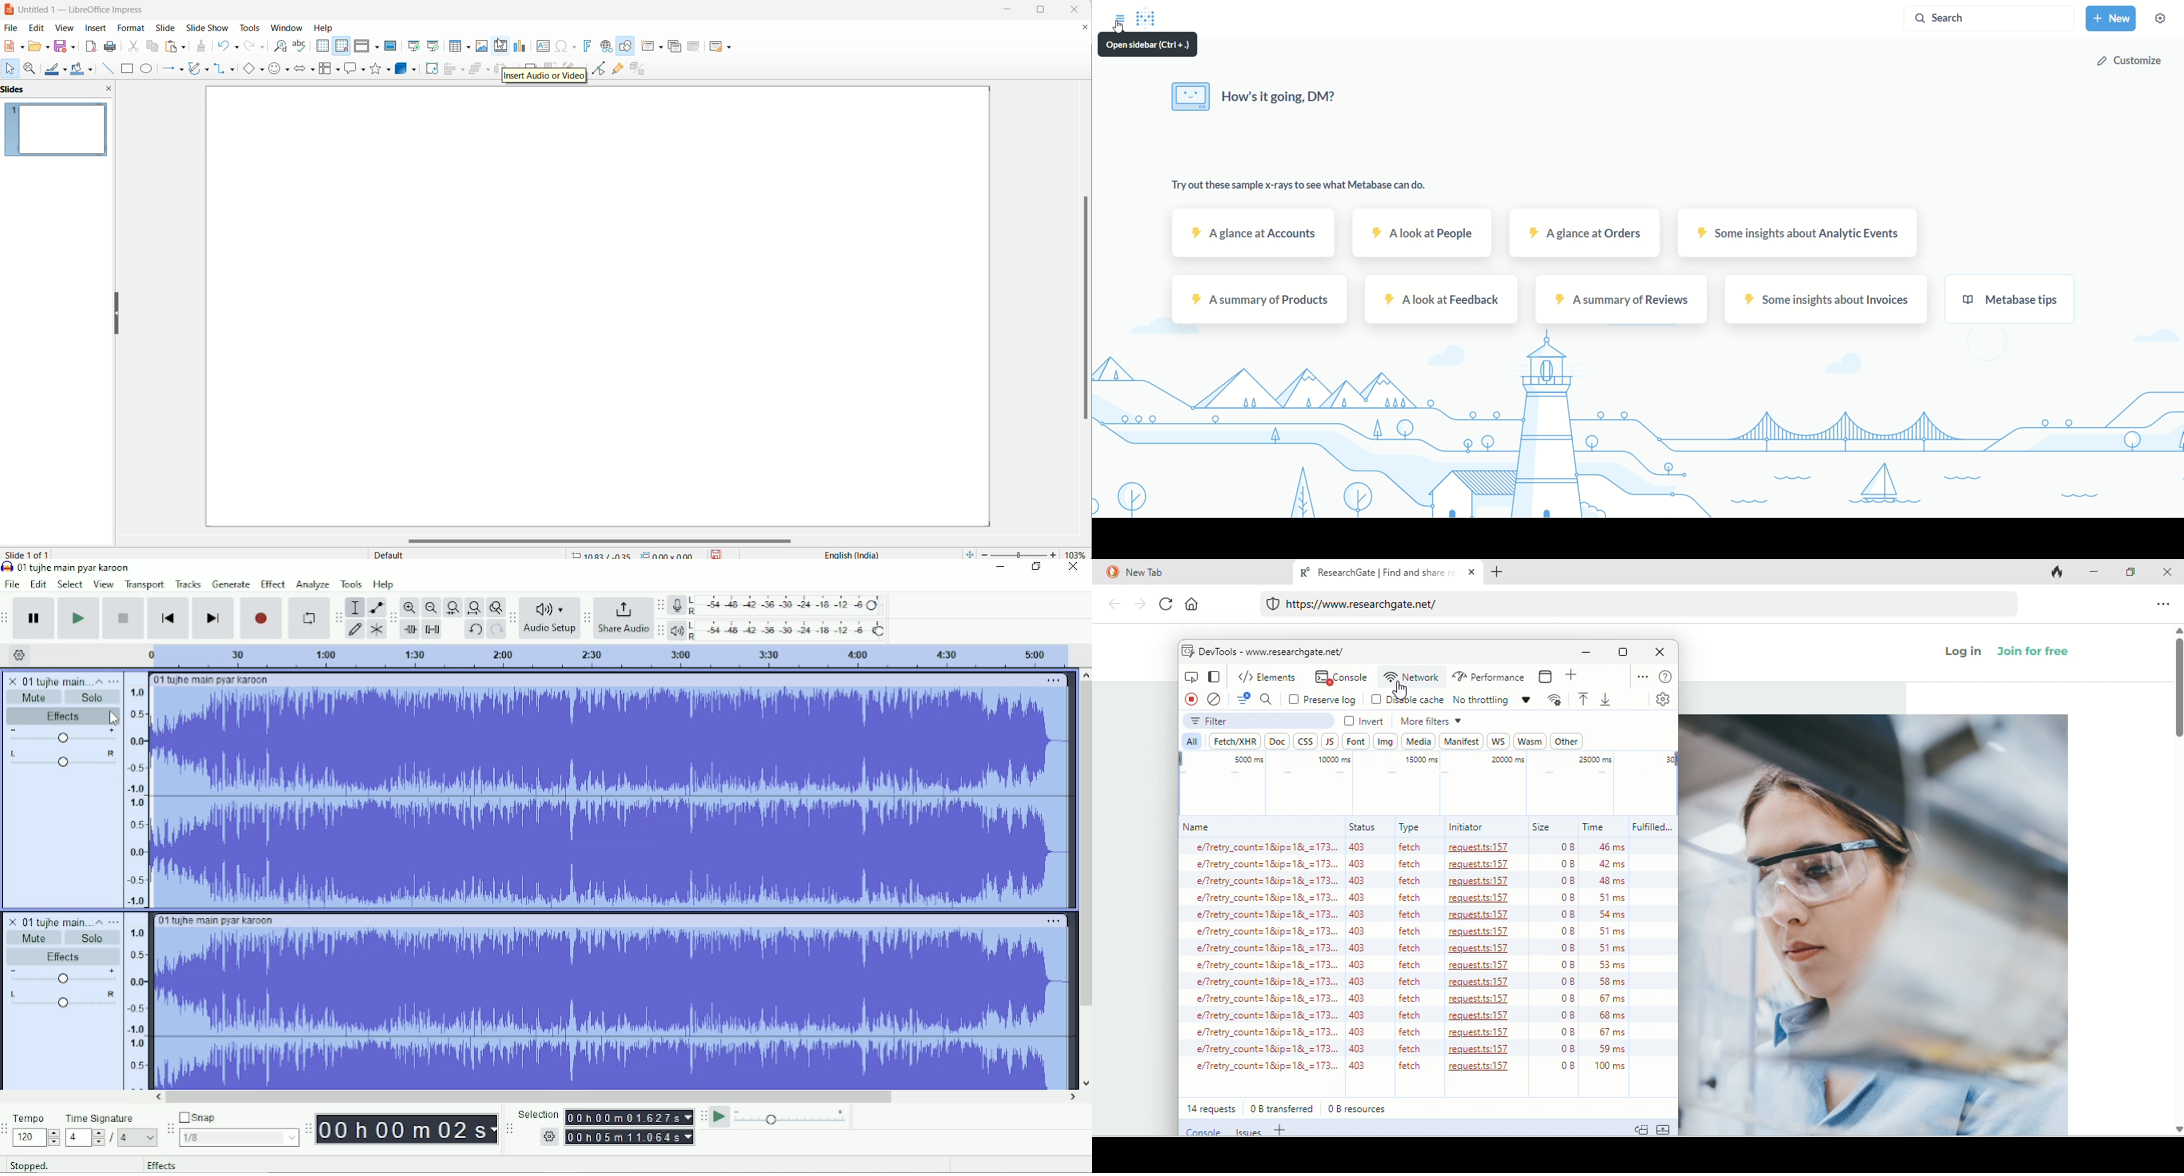  I want to click on snap to grid, so click(343, 47).